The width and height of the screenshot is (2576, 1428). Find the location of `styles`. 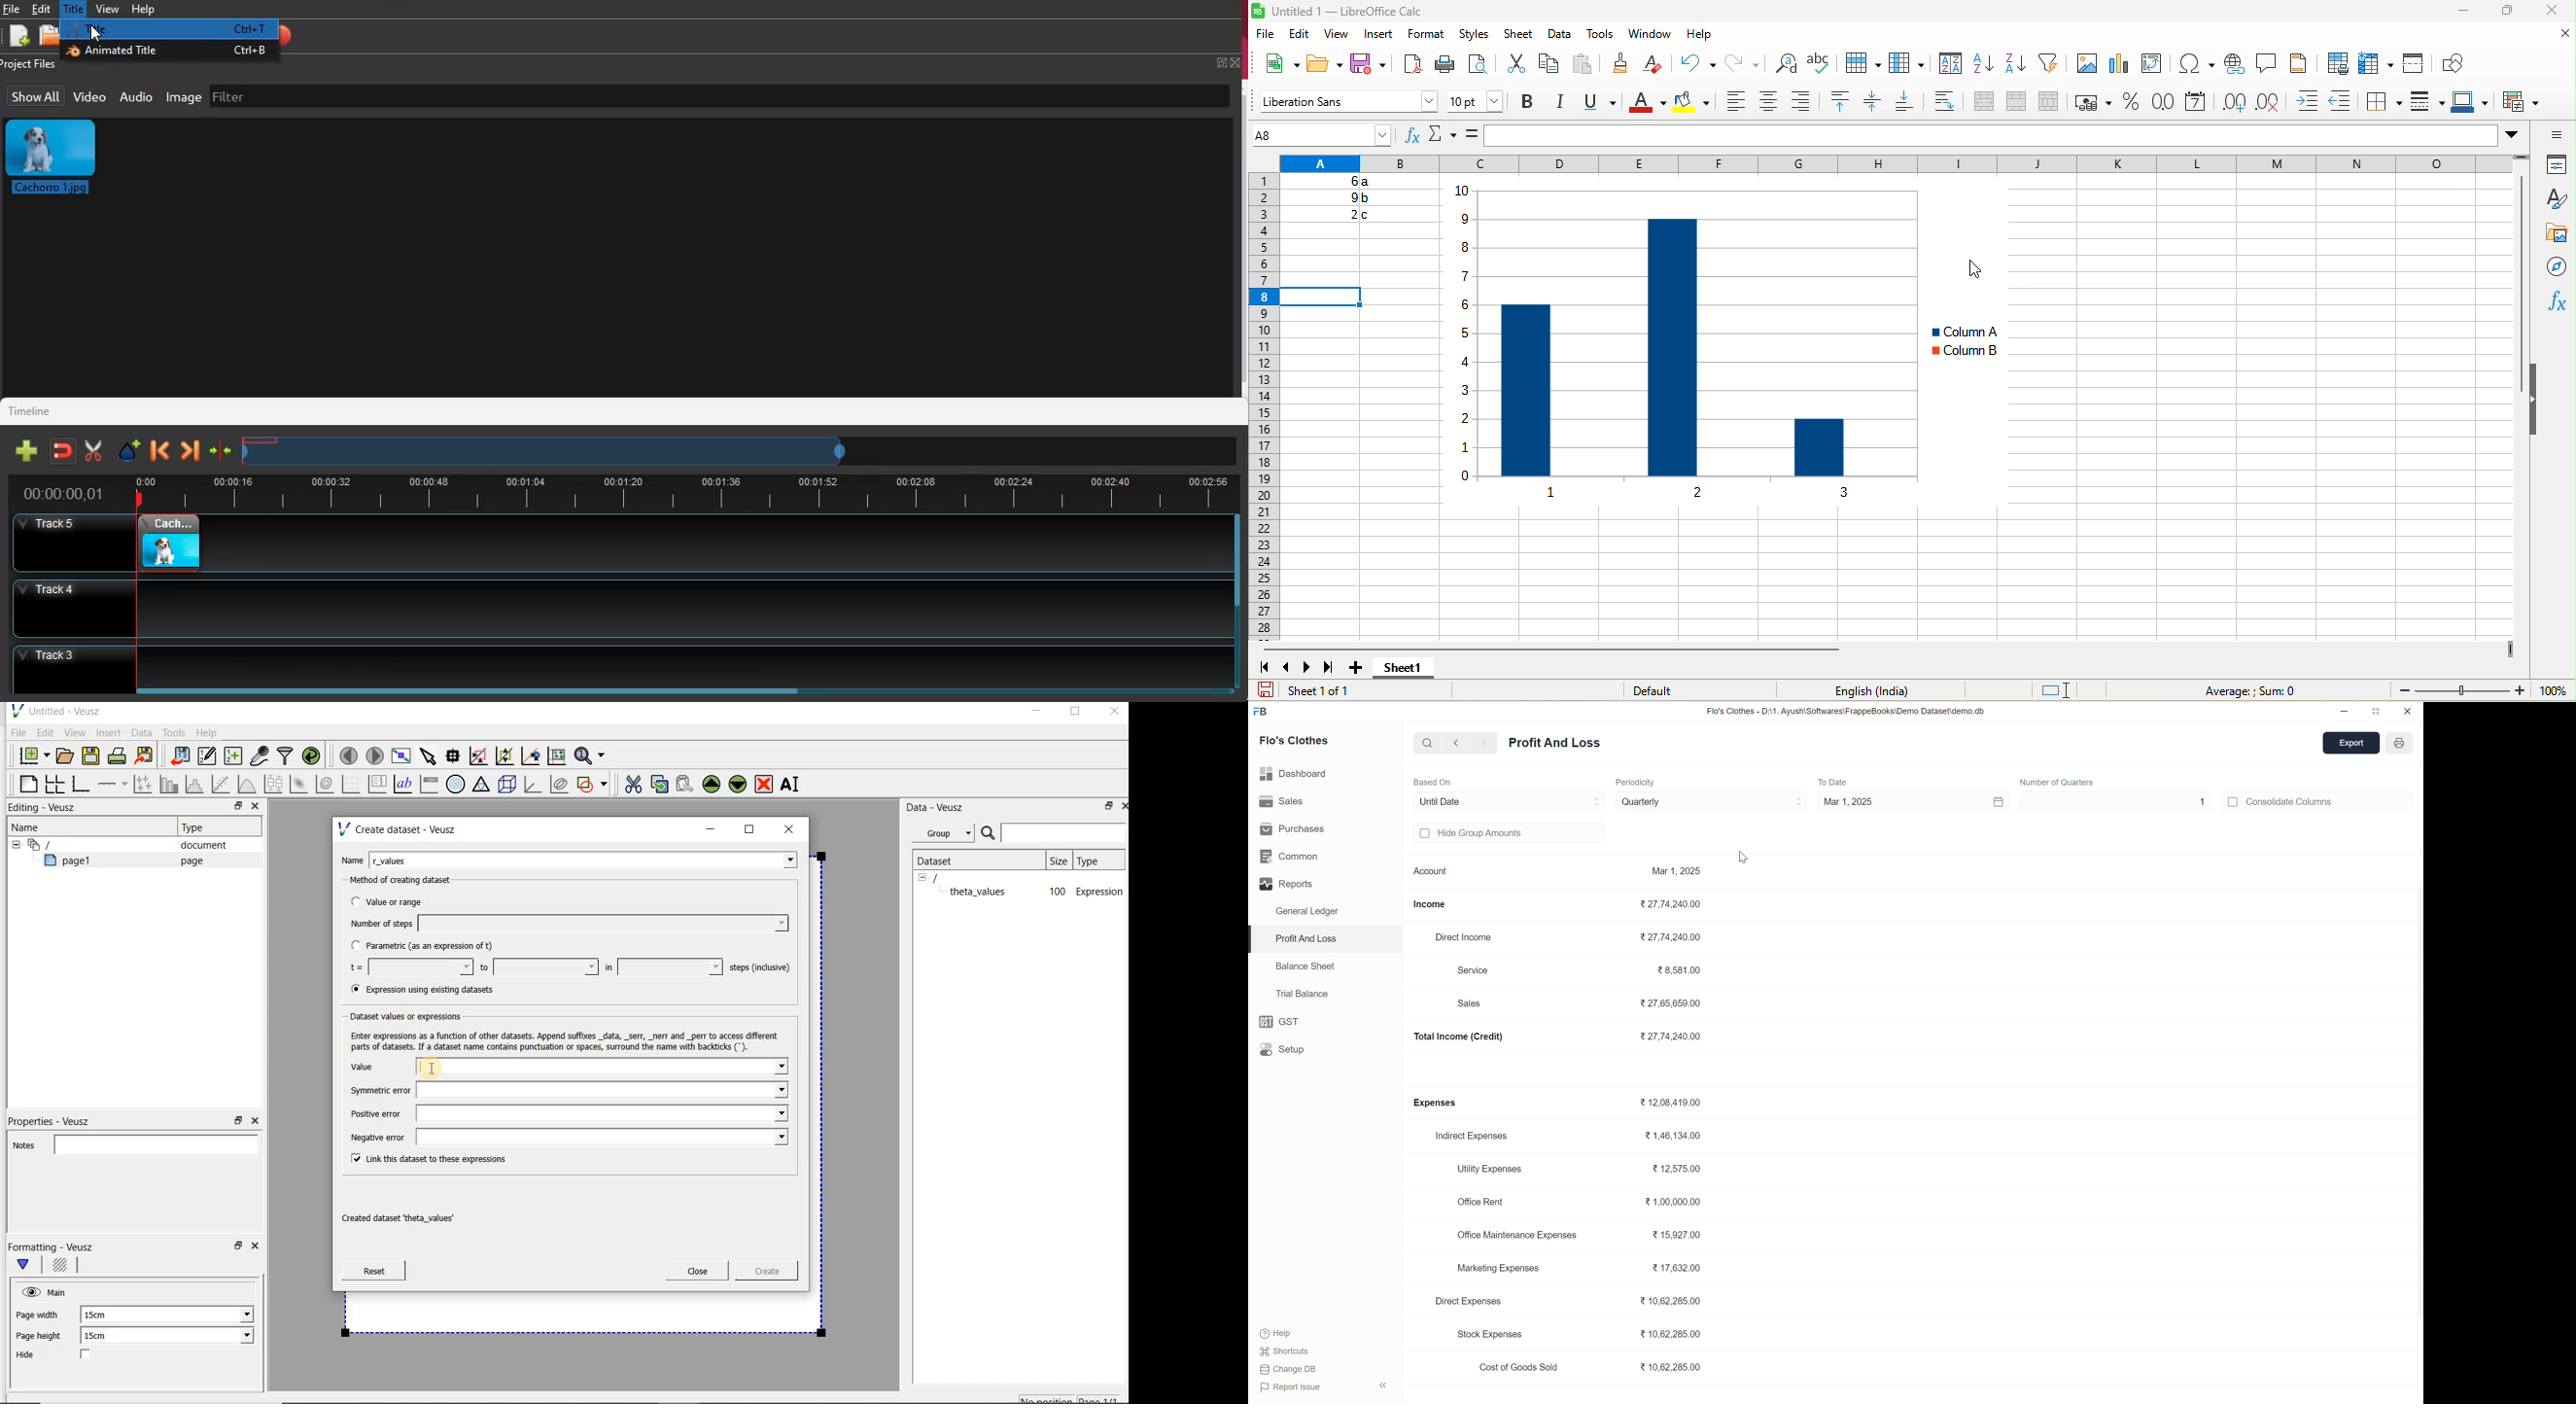

styles is located at coordinates (2550, 198).